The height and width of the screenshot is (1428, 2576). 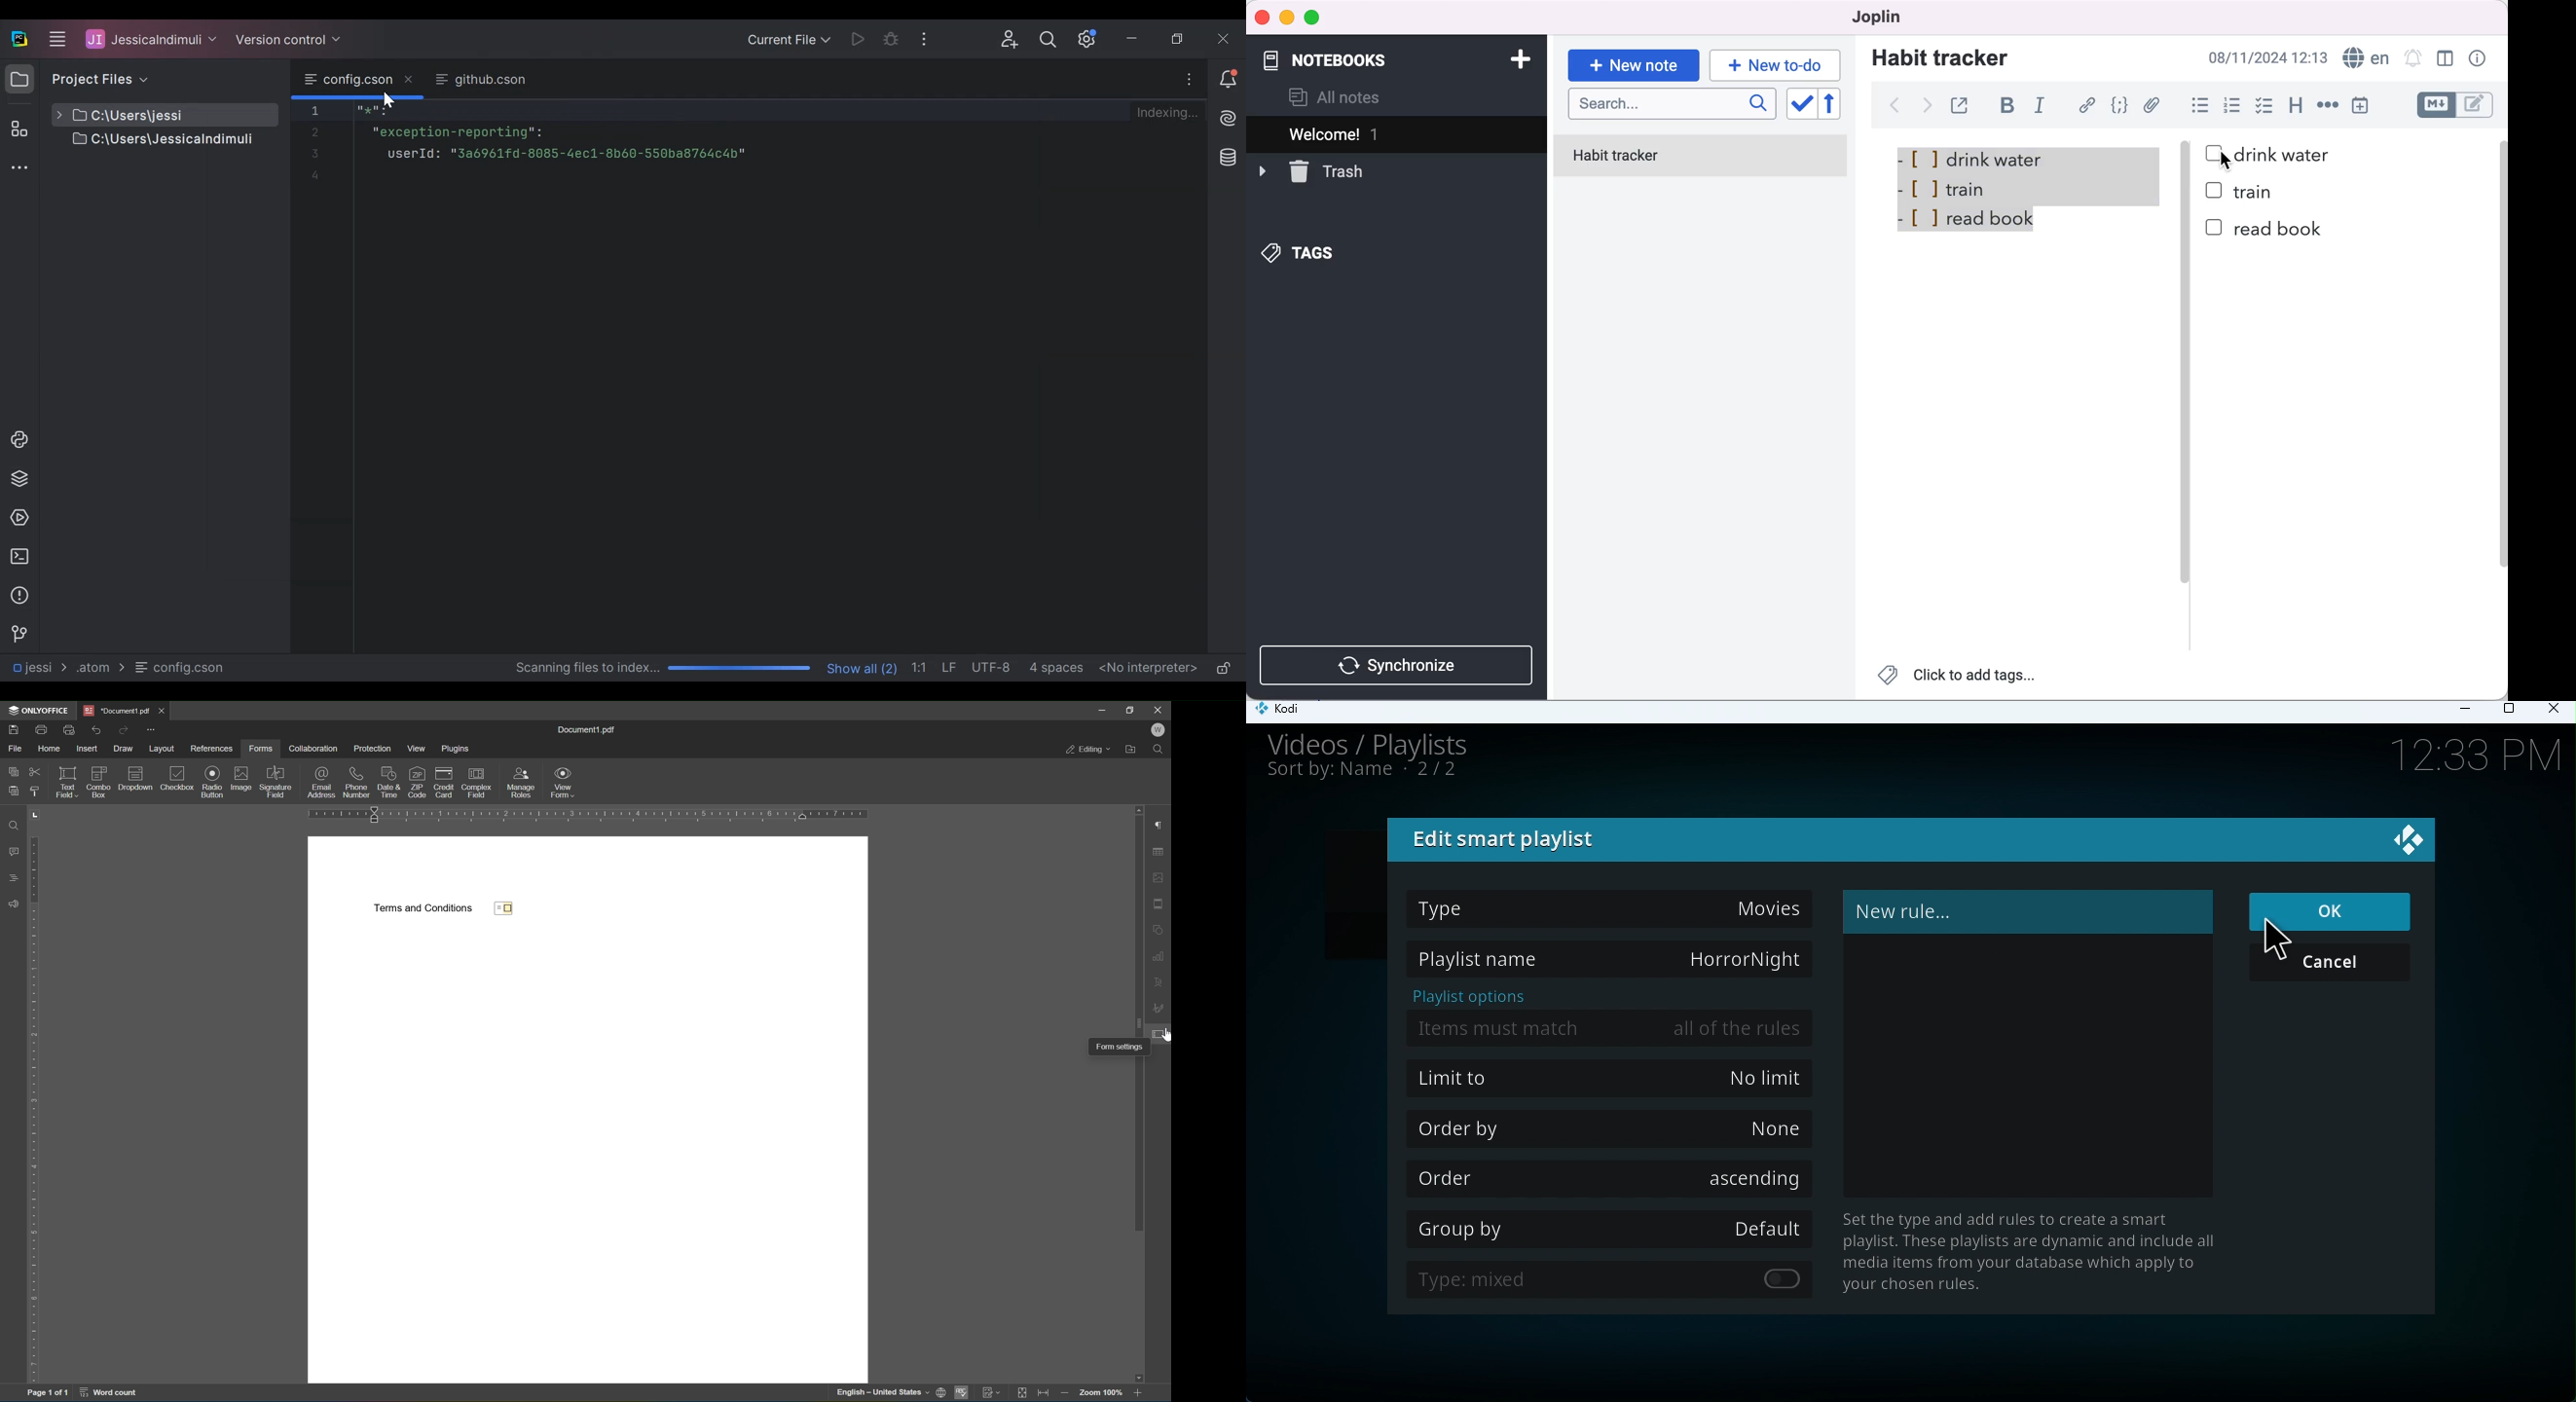 I want to click on home, so click(x=49, y=748).